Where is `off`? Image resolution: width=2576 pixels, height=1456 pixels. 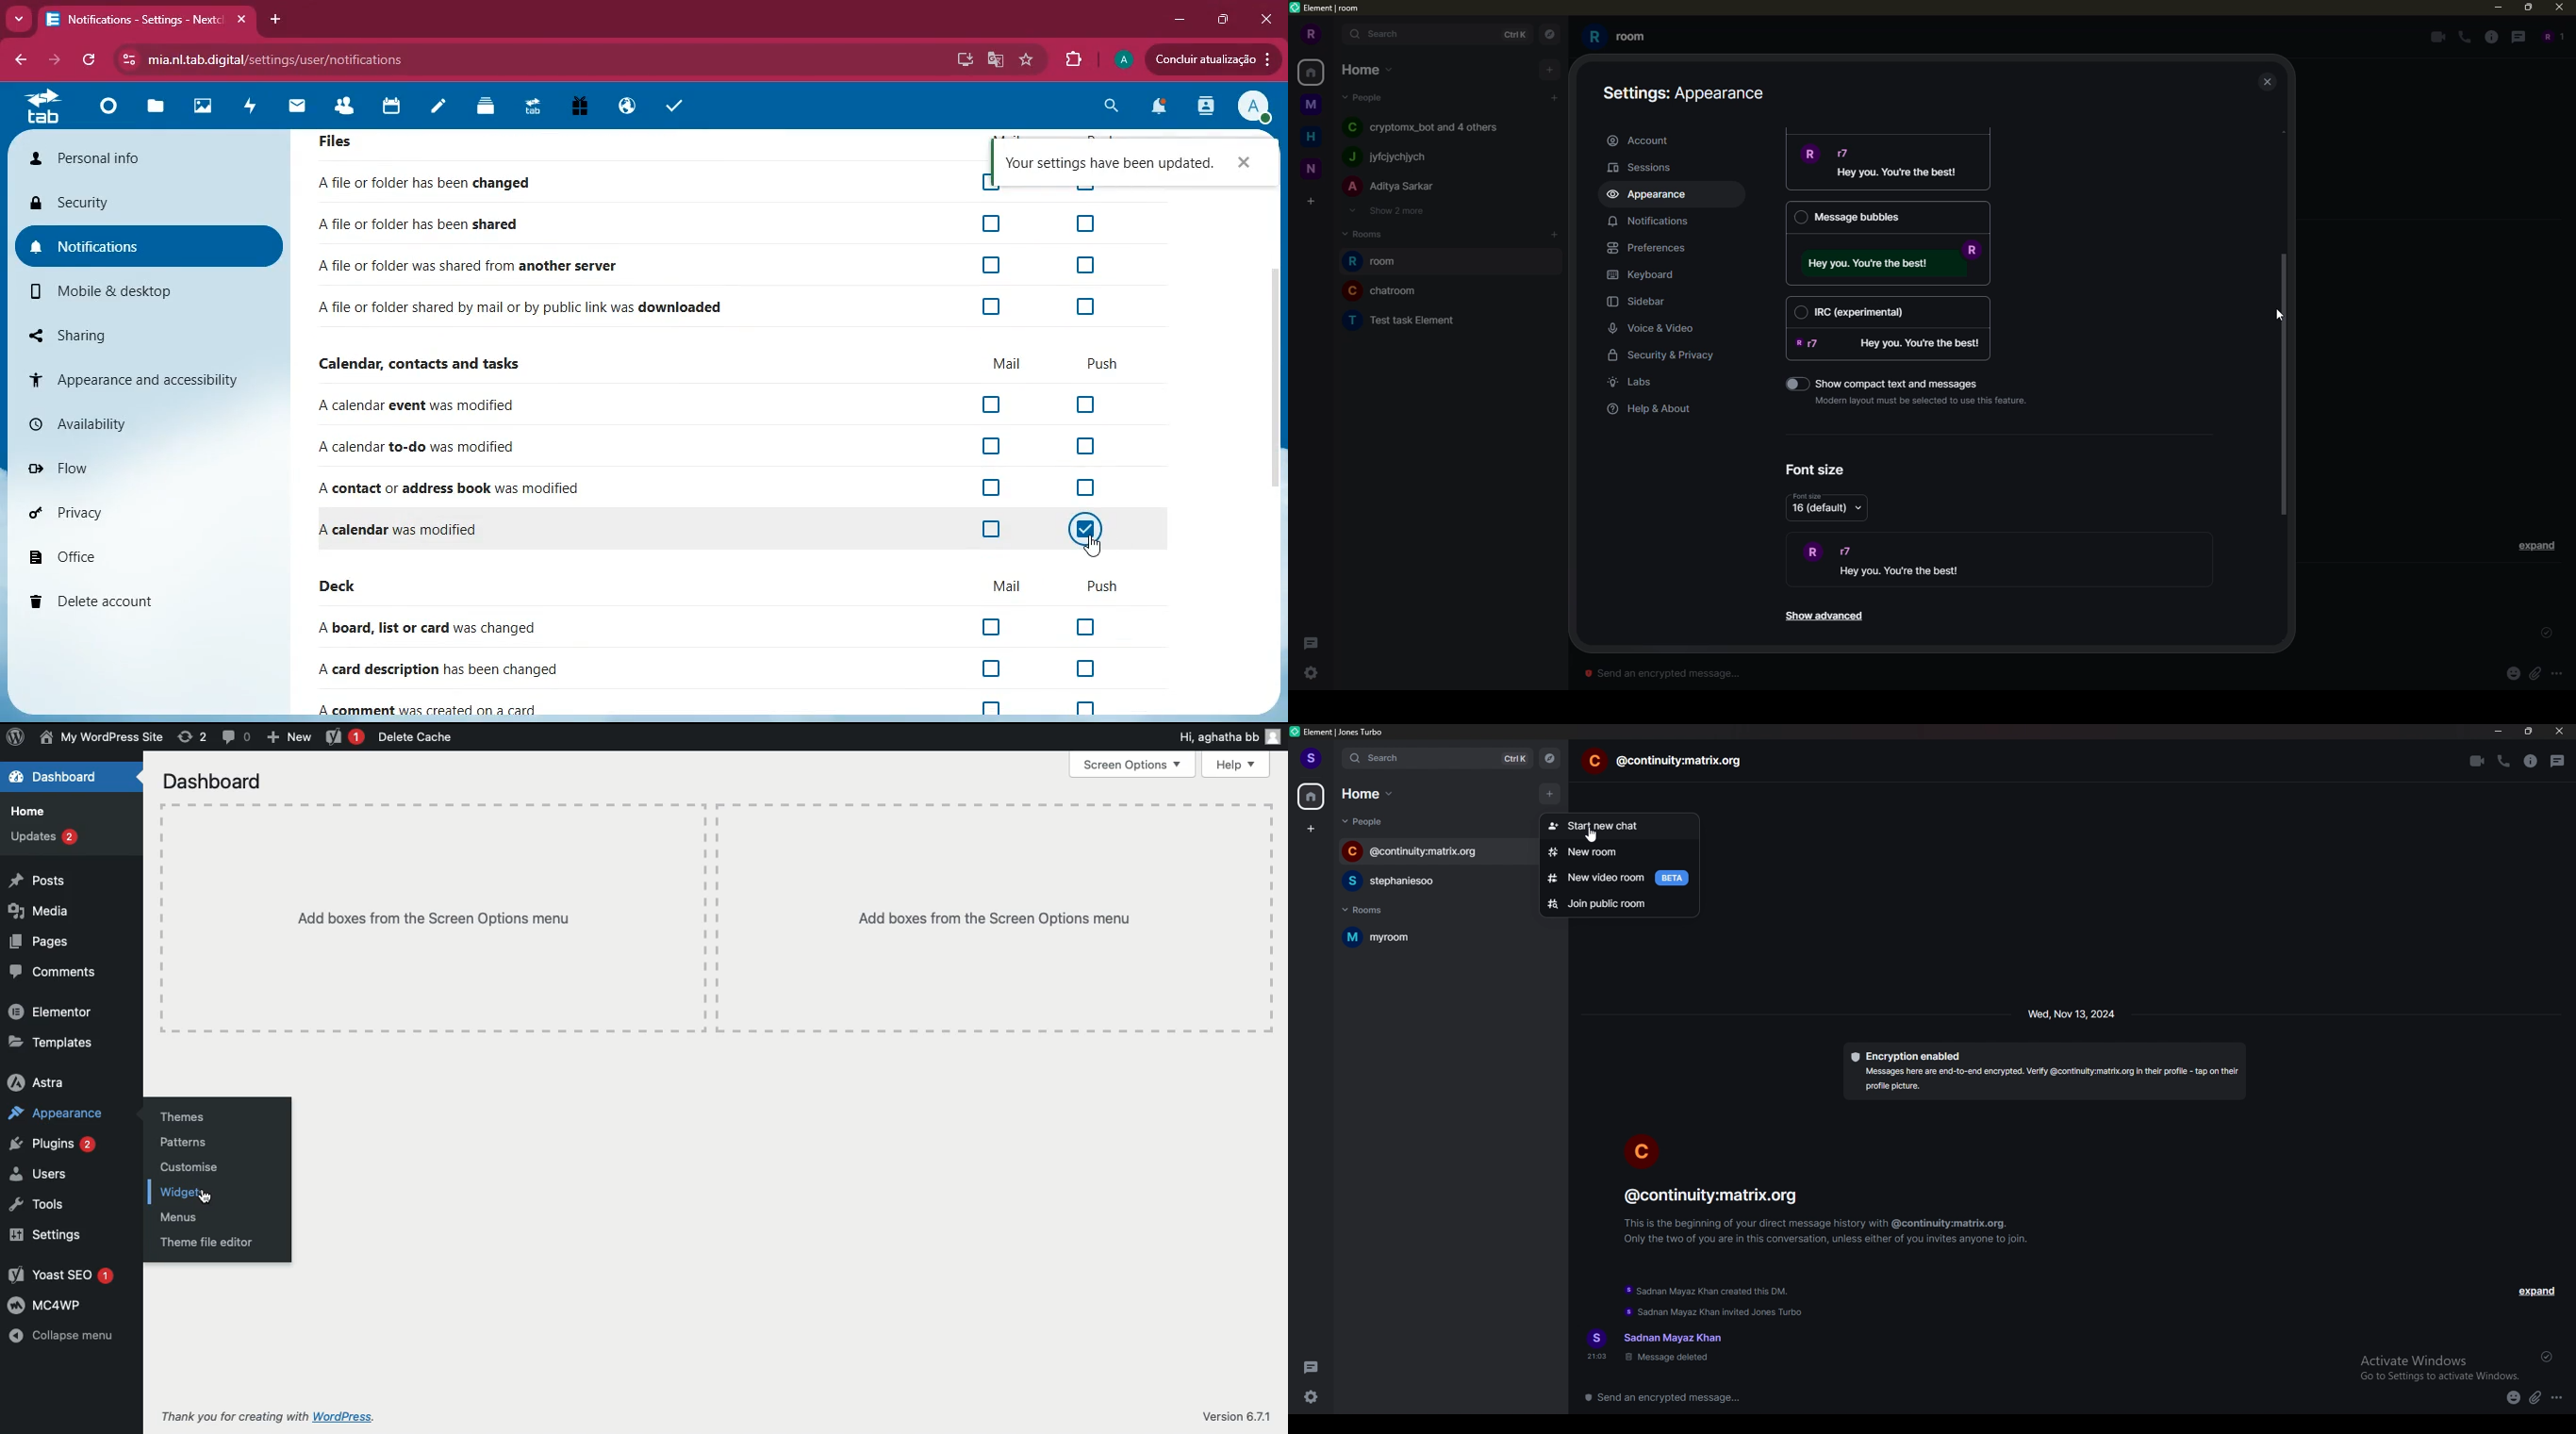
off is located at coordinates (1086, 445).